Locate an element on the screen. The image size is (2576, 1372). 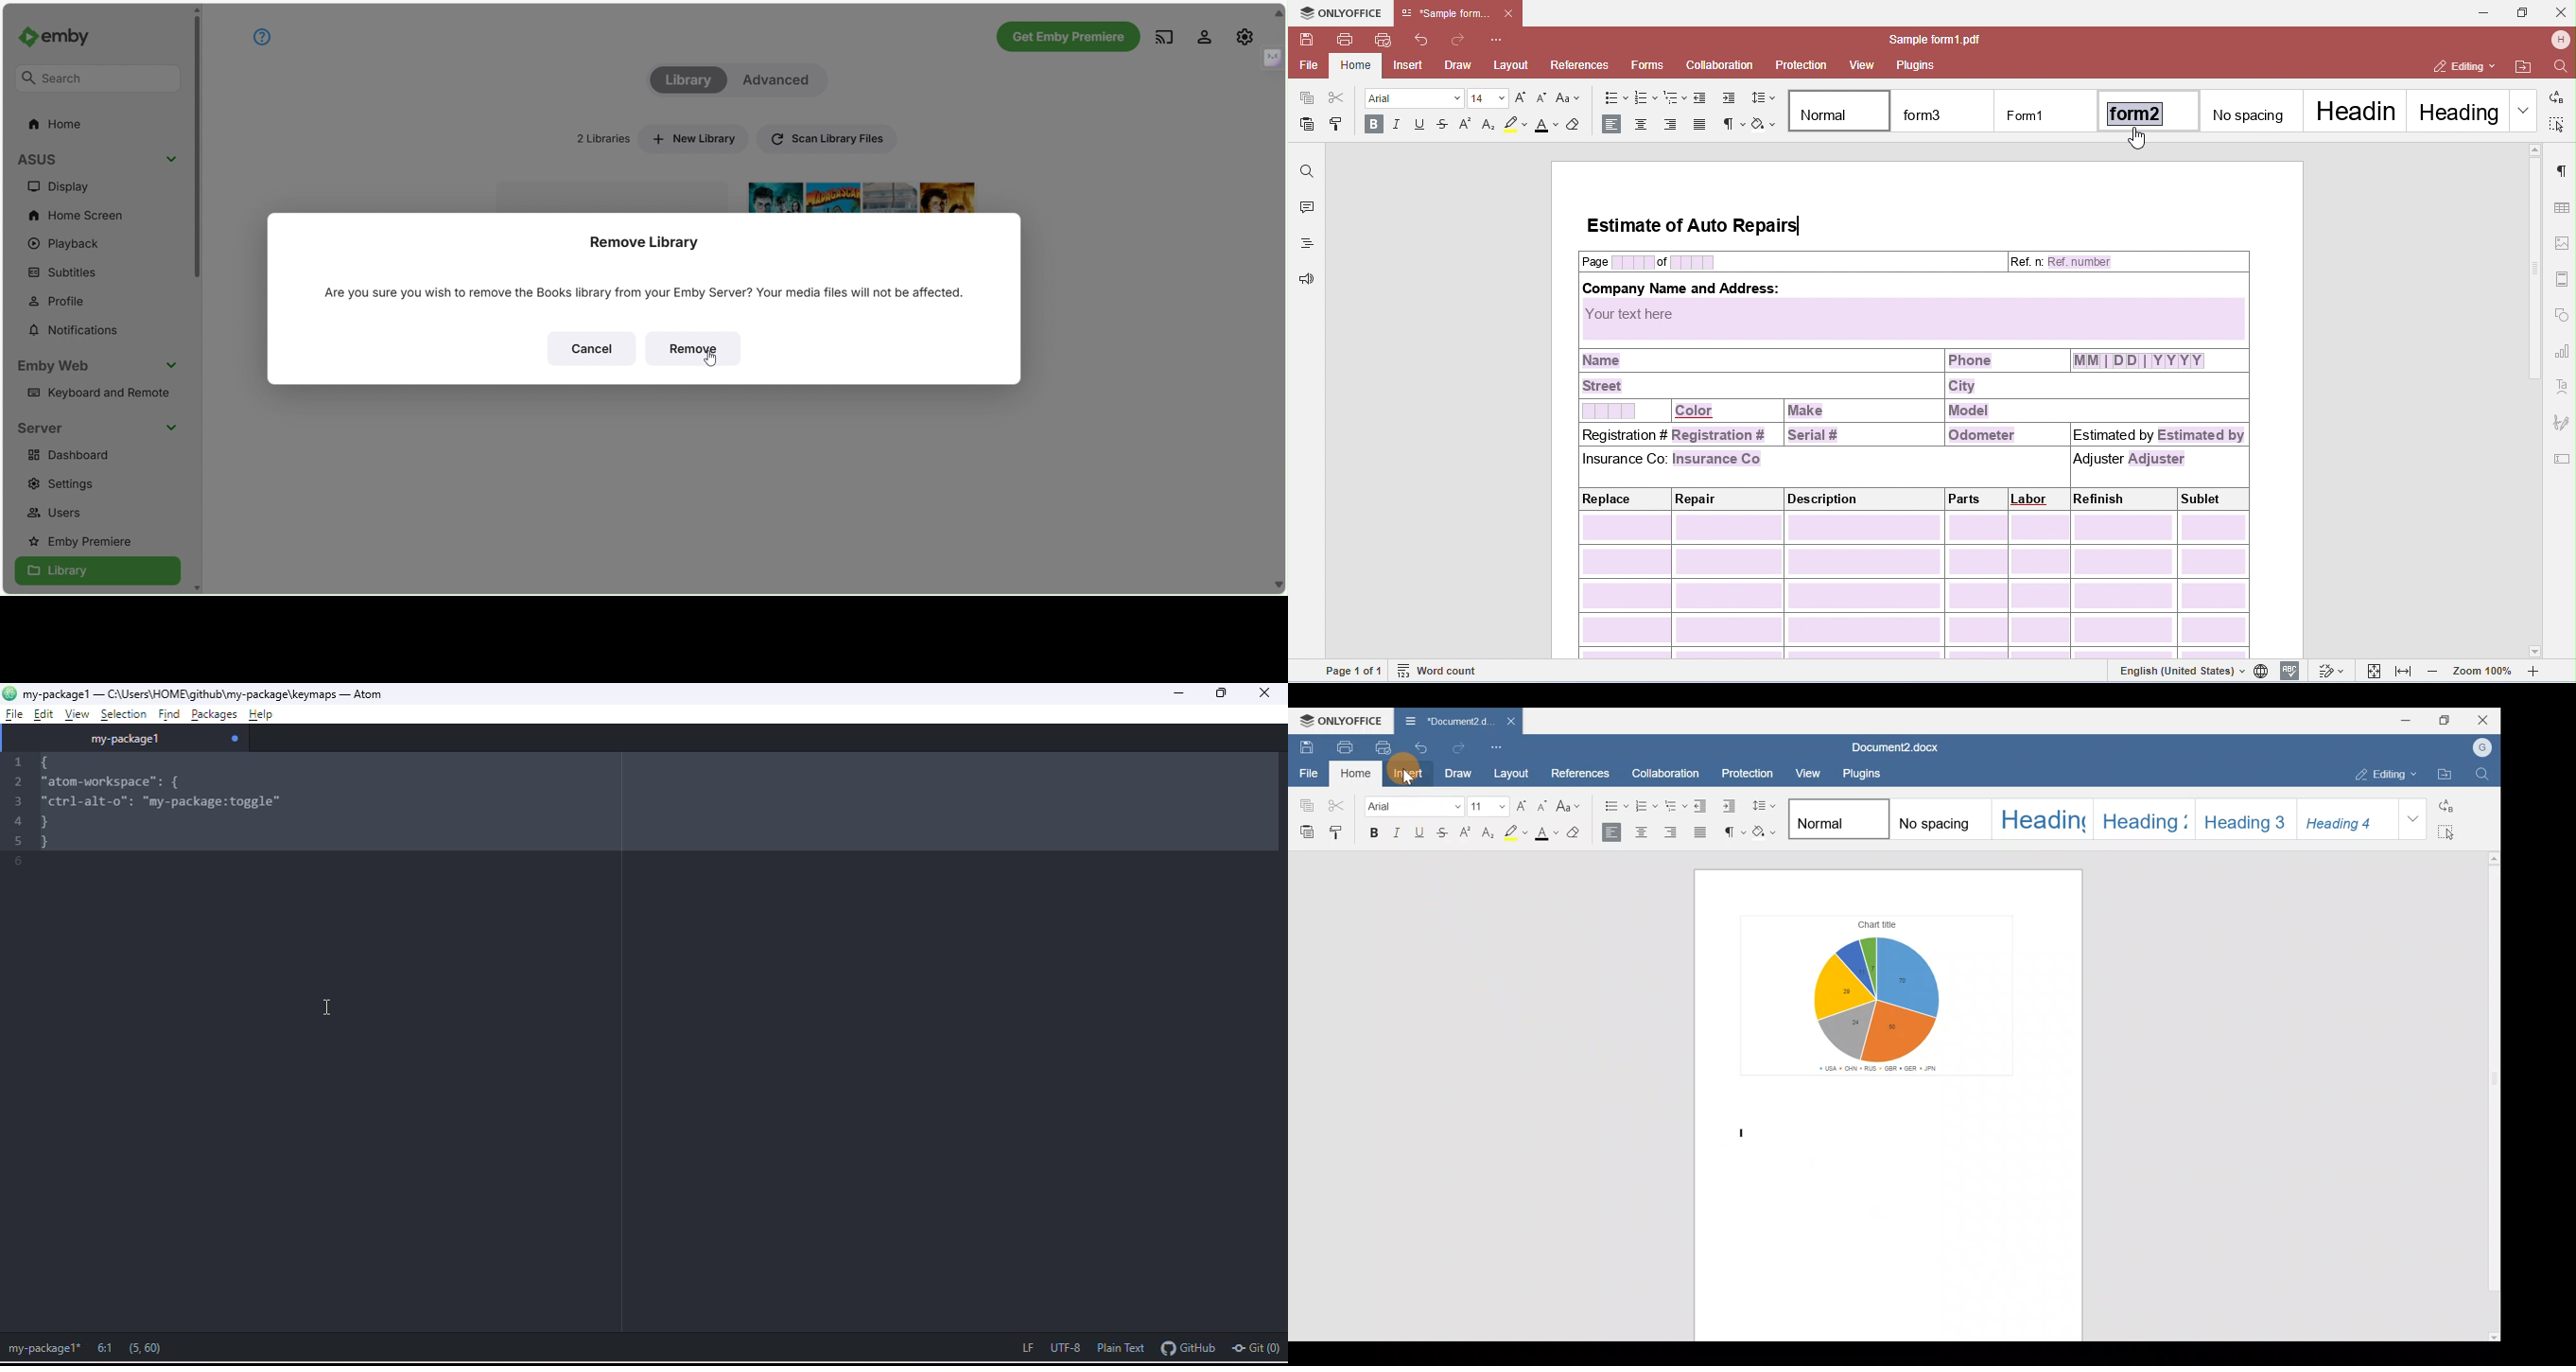
Application Logo and Name is located at coordinates (63, 38).